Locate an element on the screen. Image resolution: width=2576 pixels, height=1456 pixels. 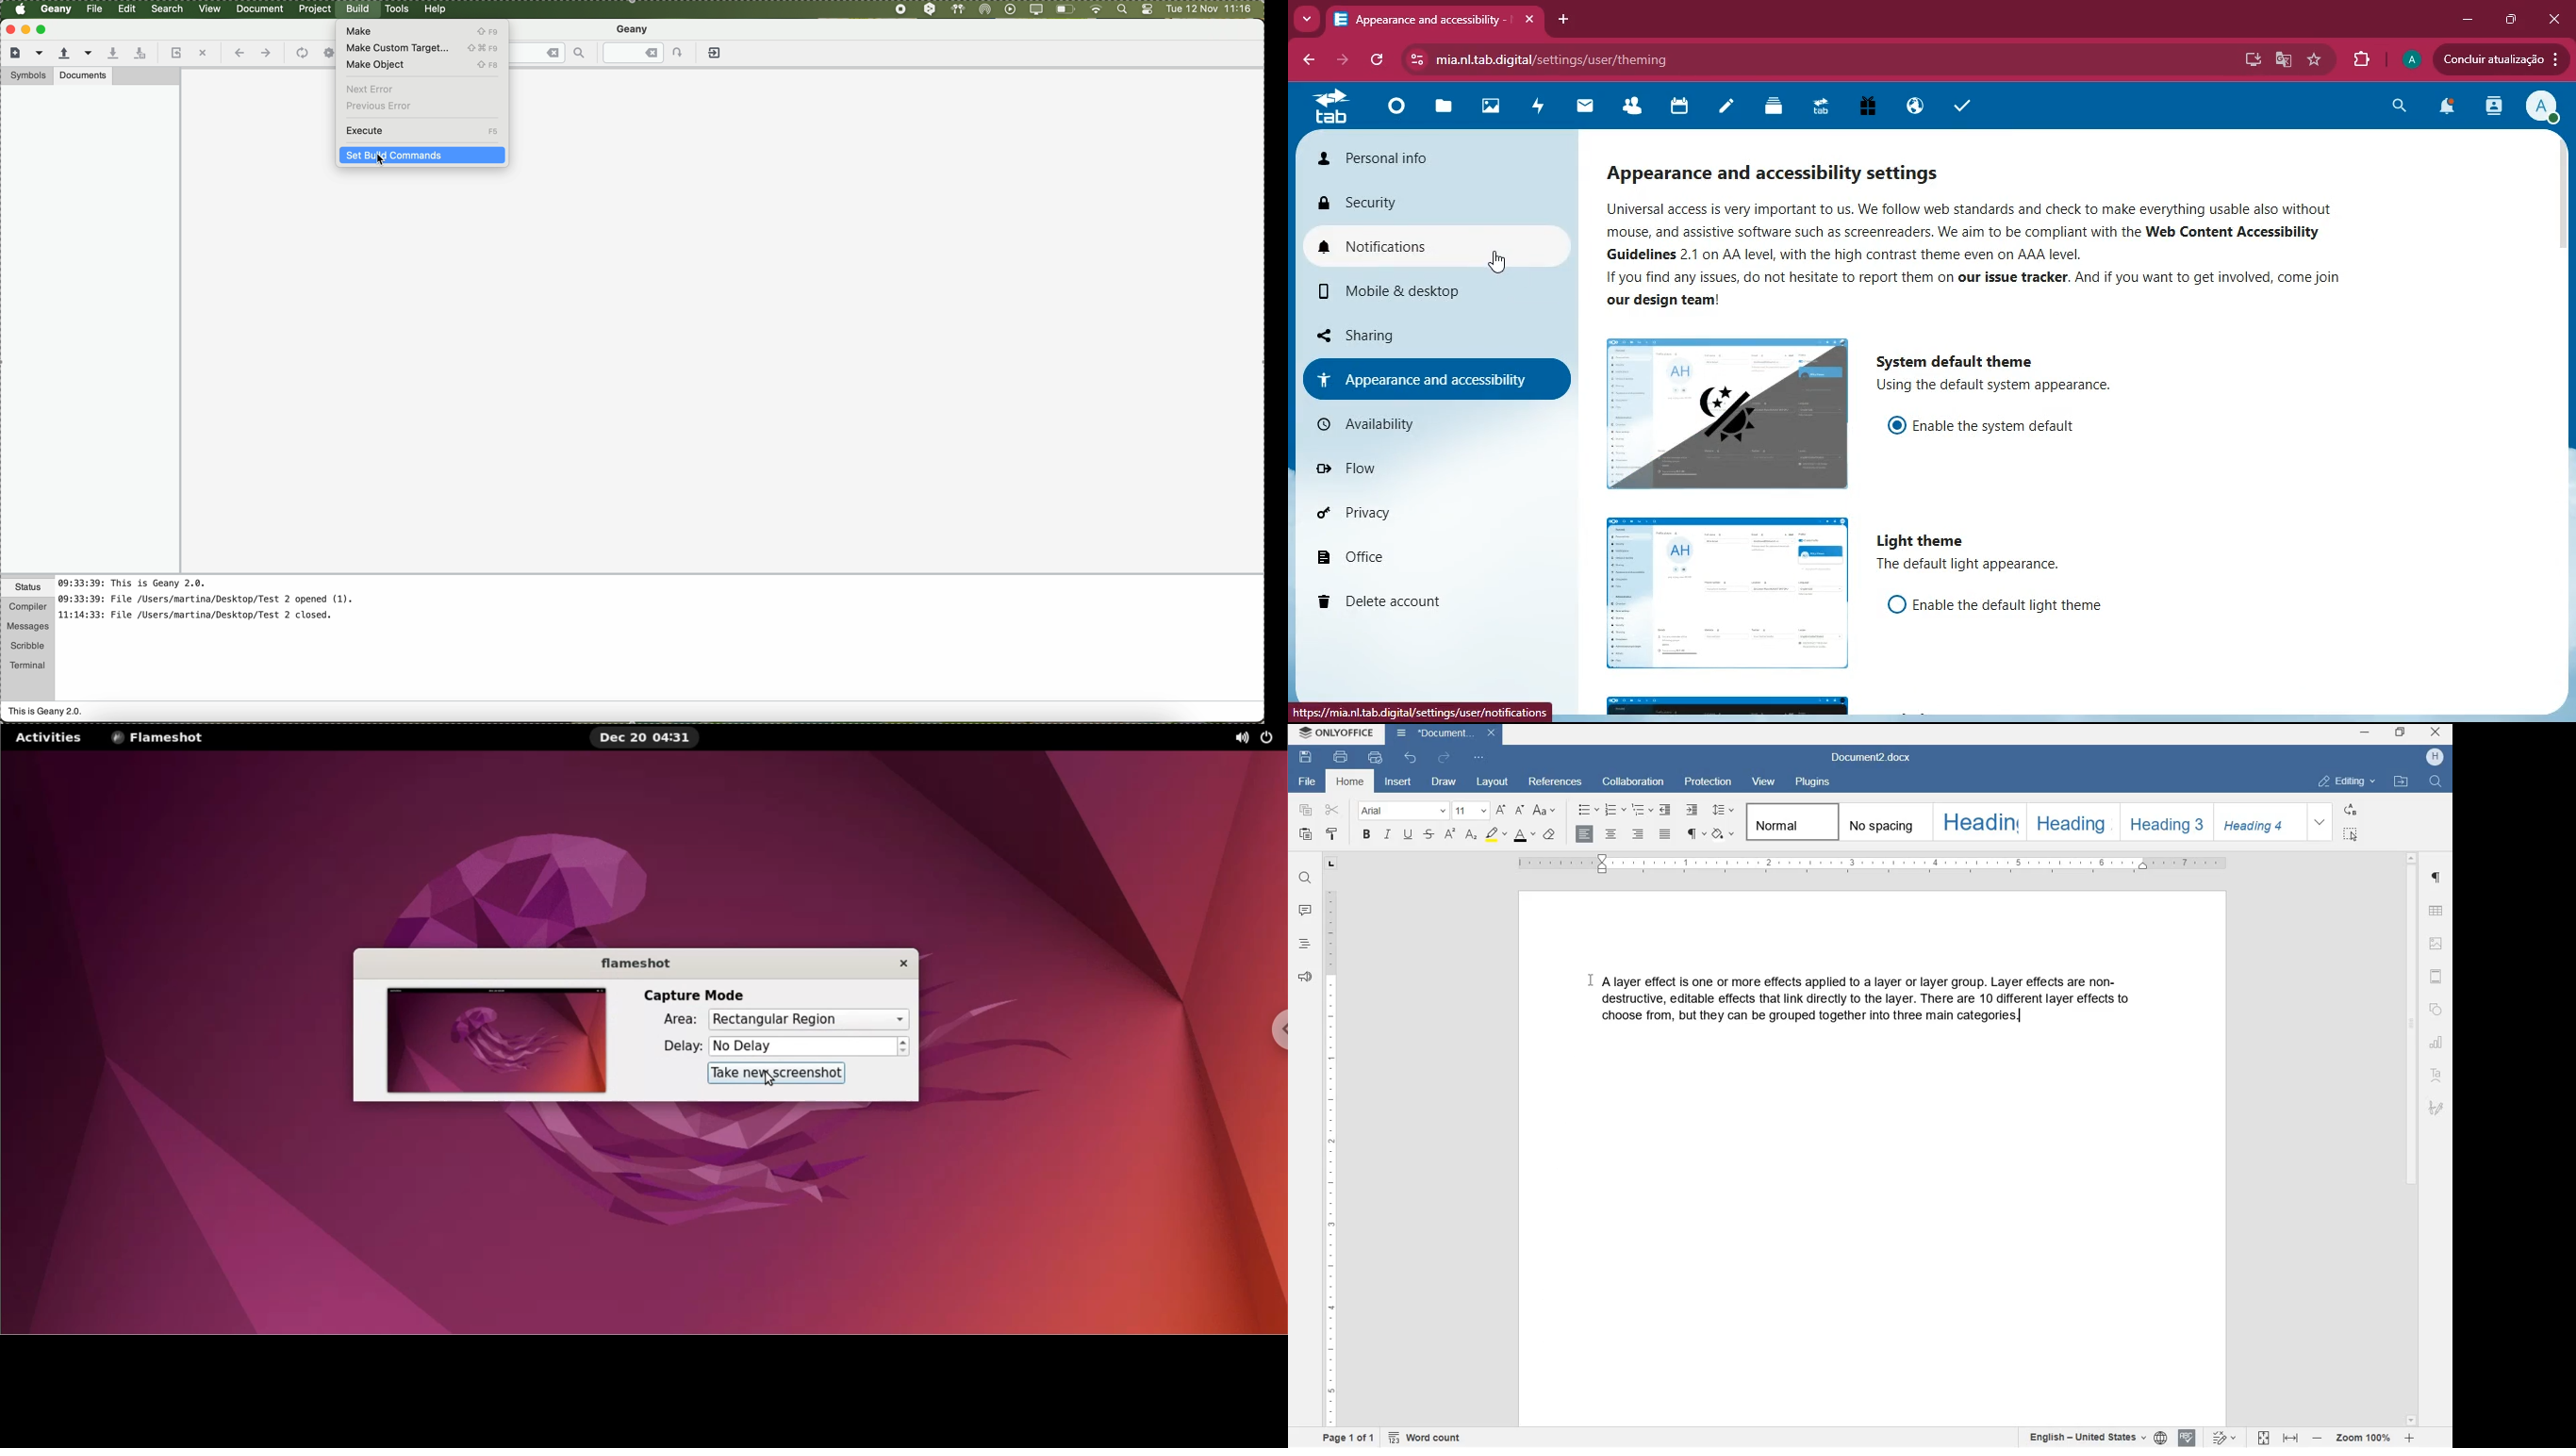
gift is located at coordinates (1869, 107).